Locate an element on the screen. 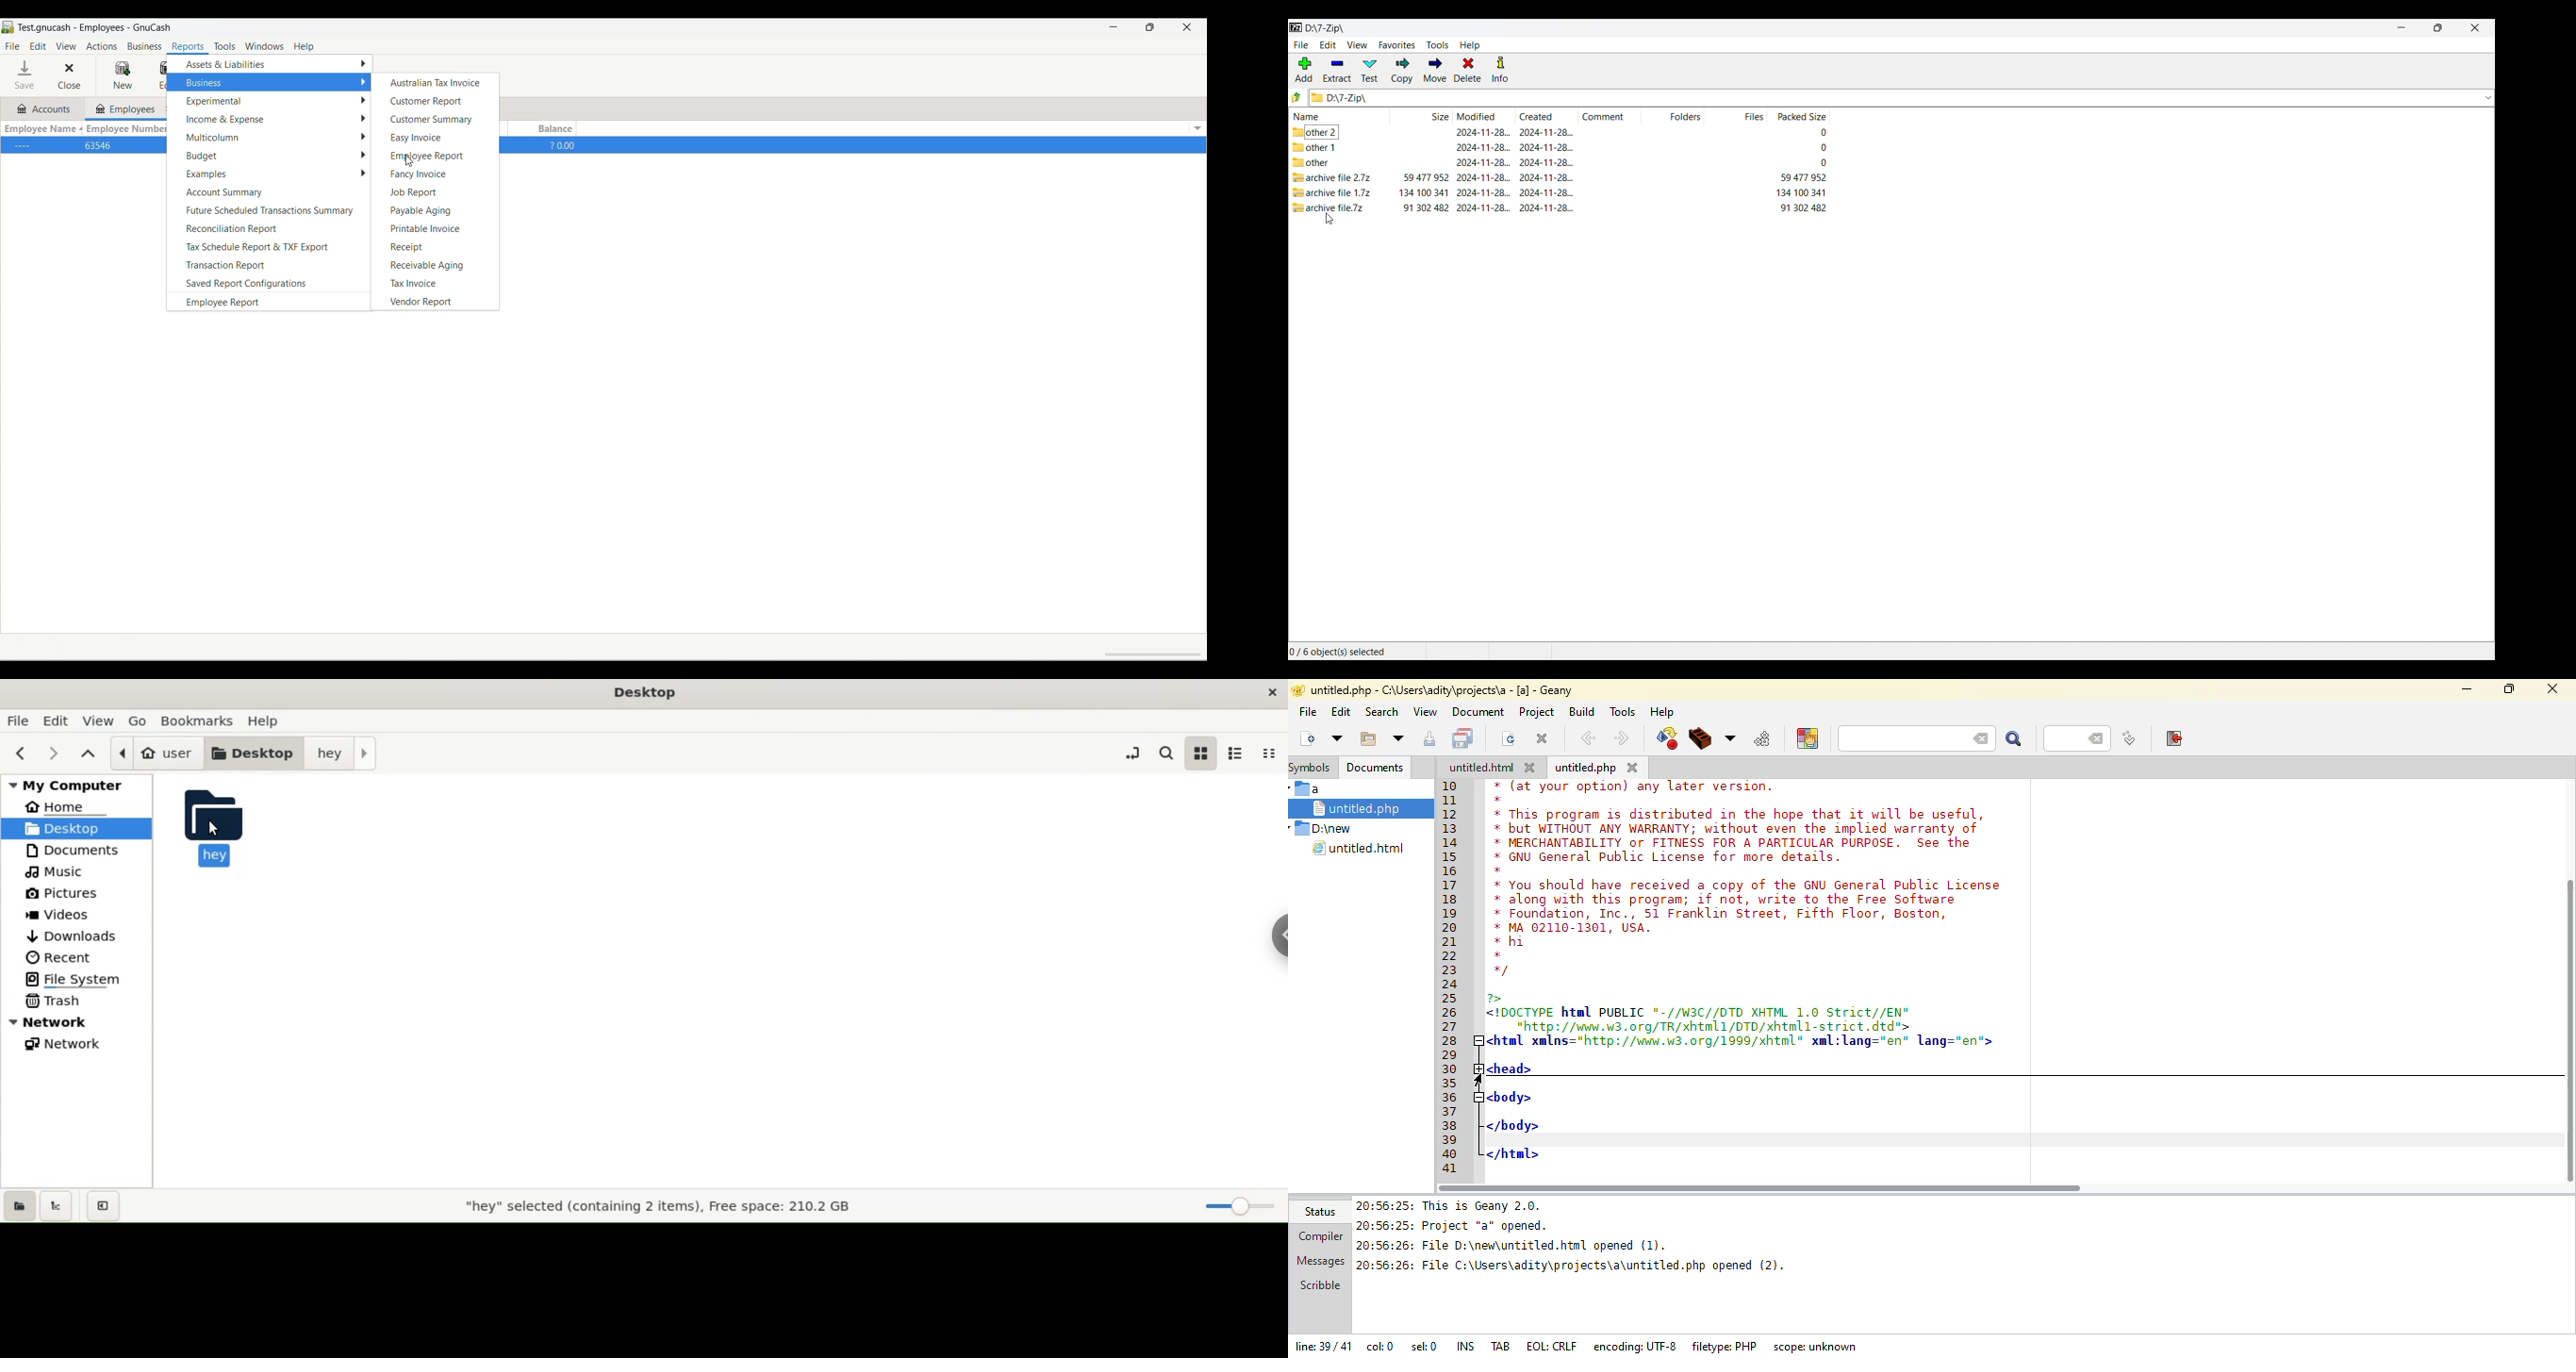  modified date & time is located at coordinates (1483, 147).